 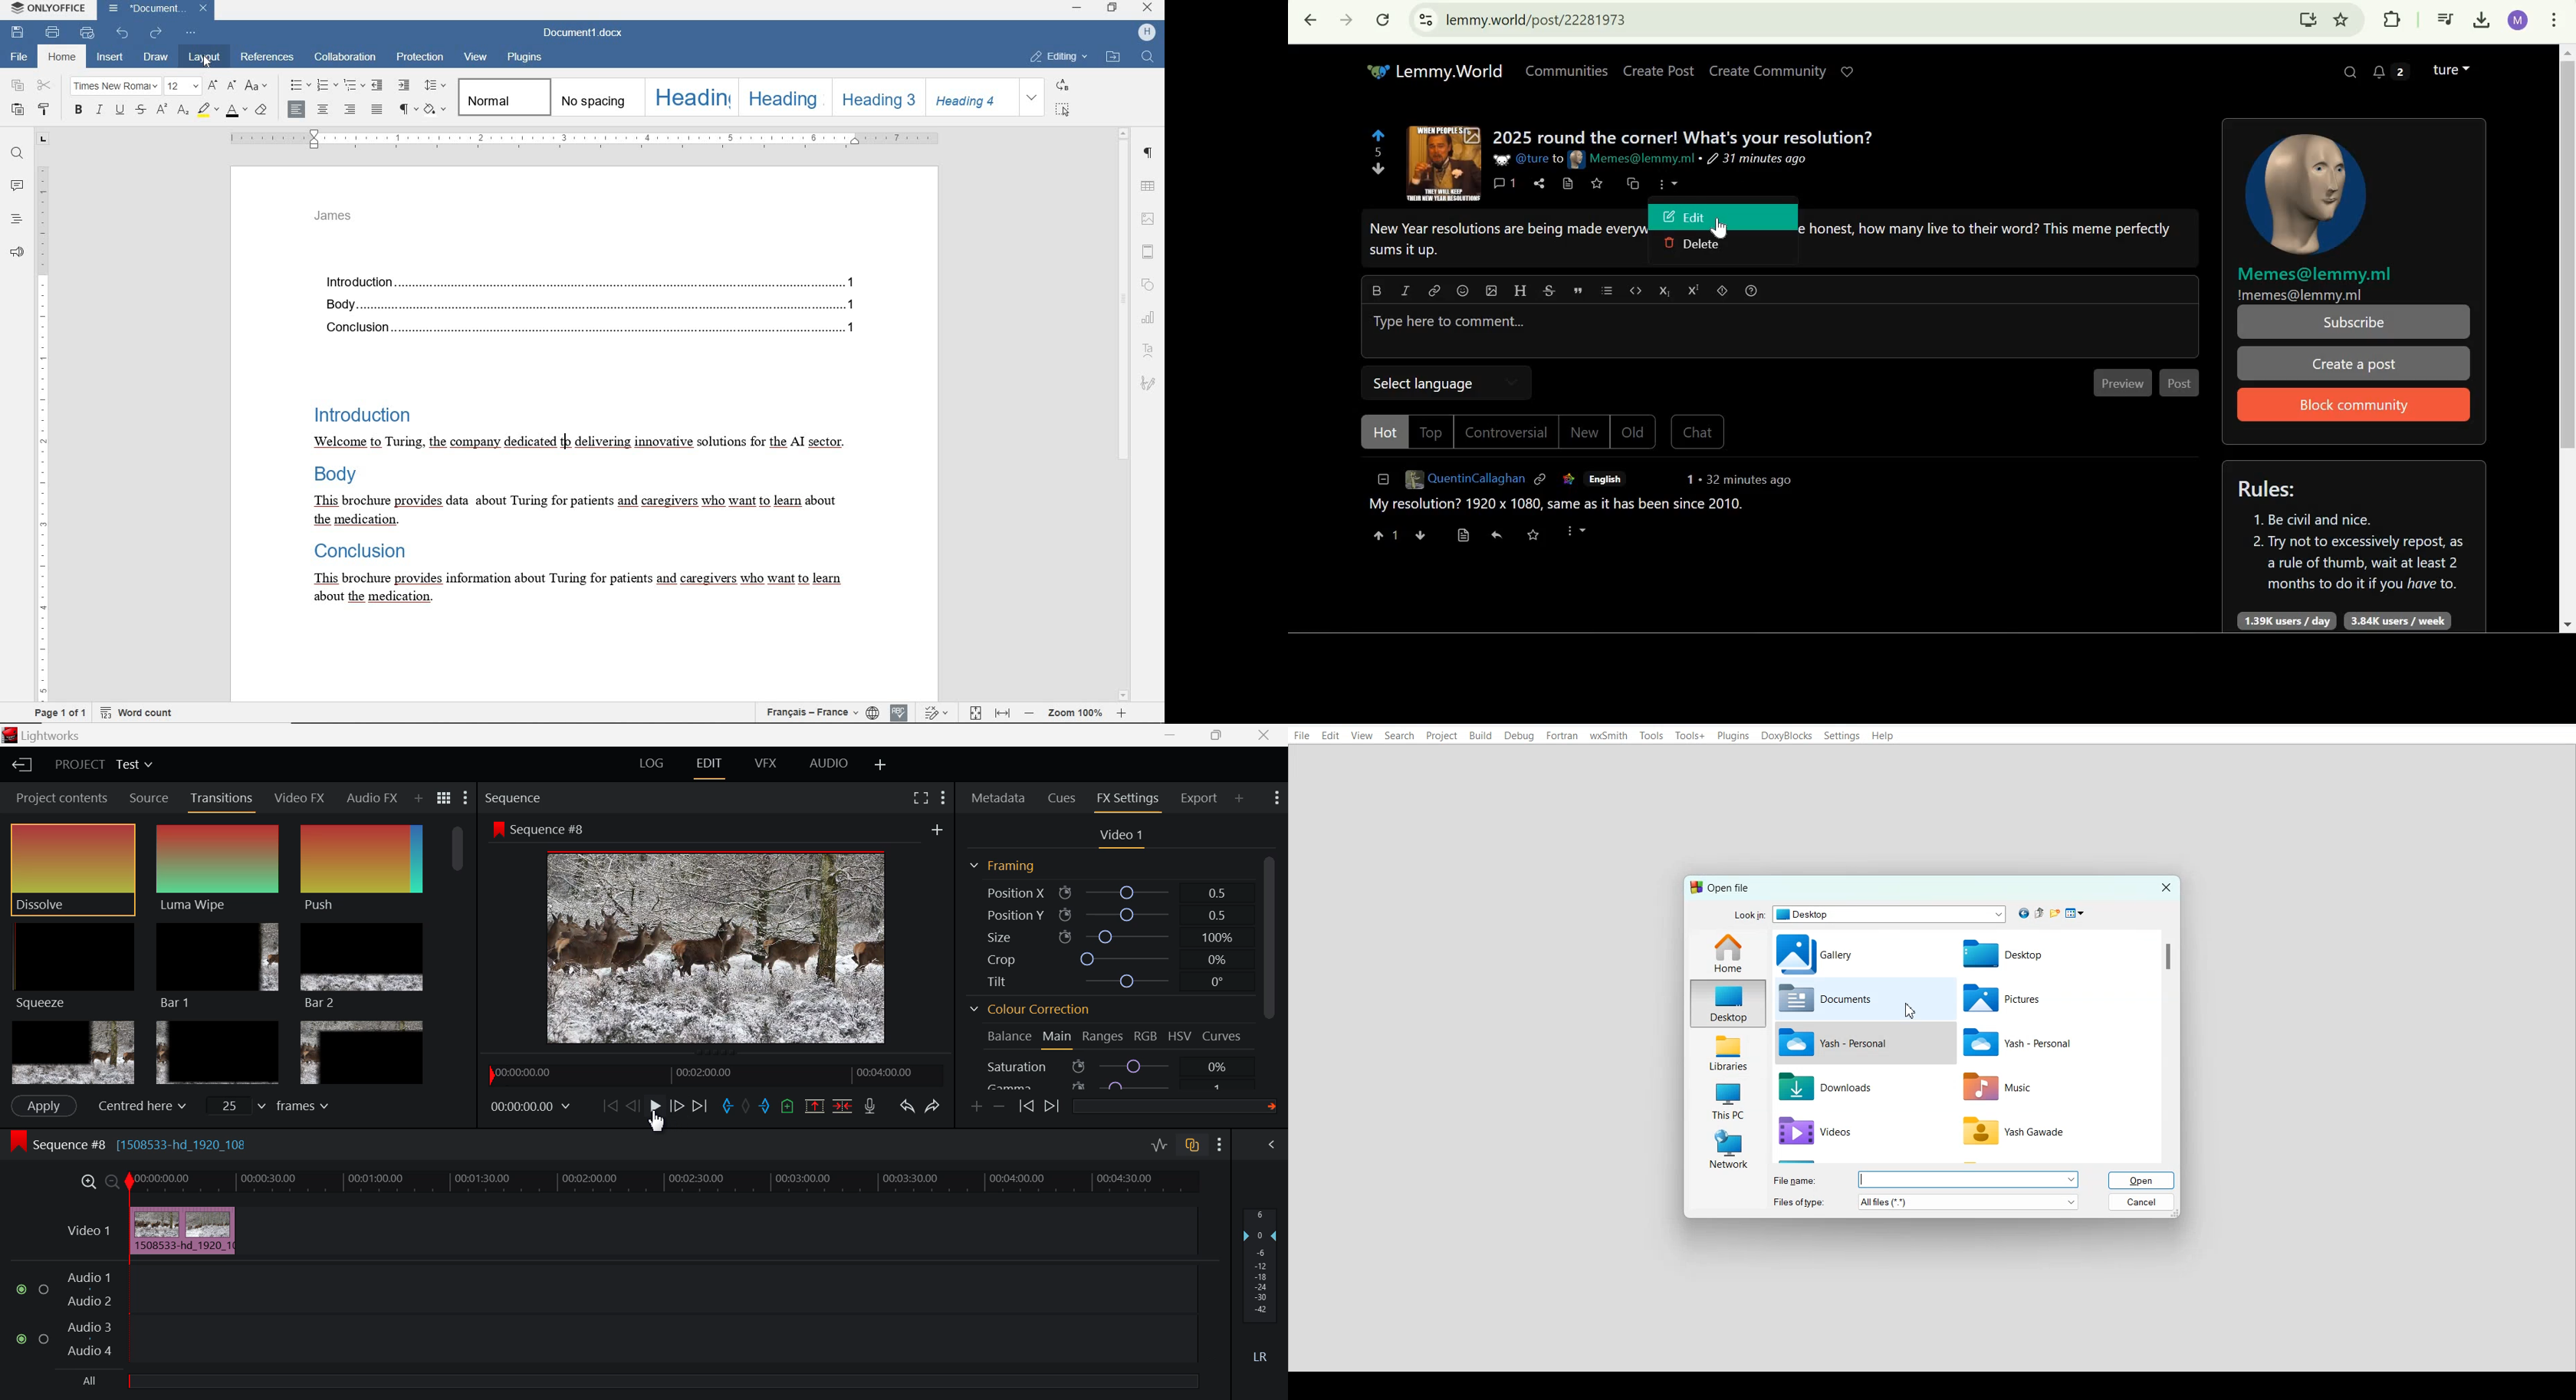 What do you see at coordinates (1799, 1202) in the screenshot?
I see `Files of types` at bounding box center [1799, 1202].